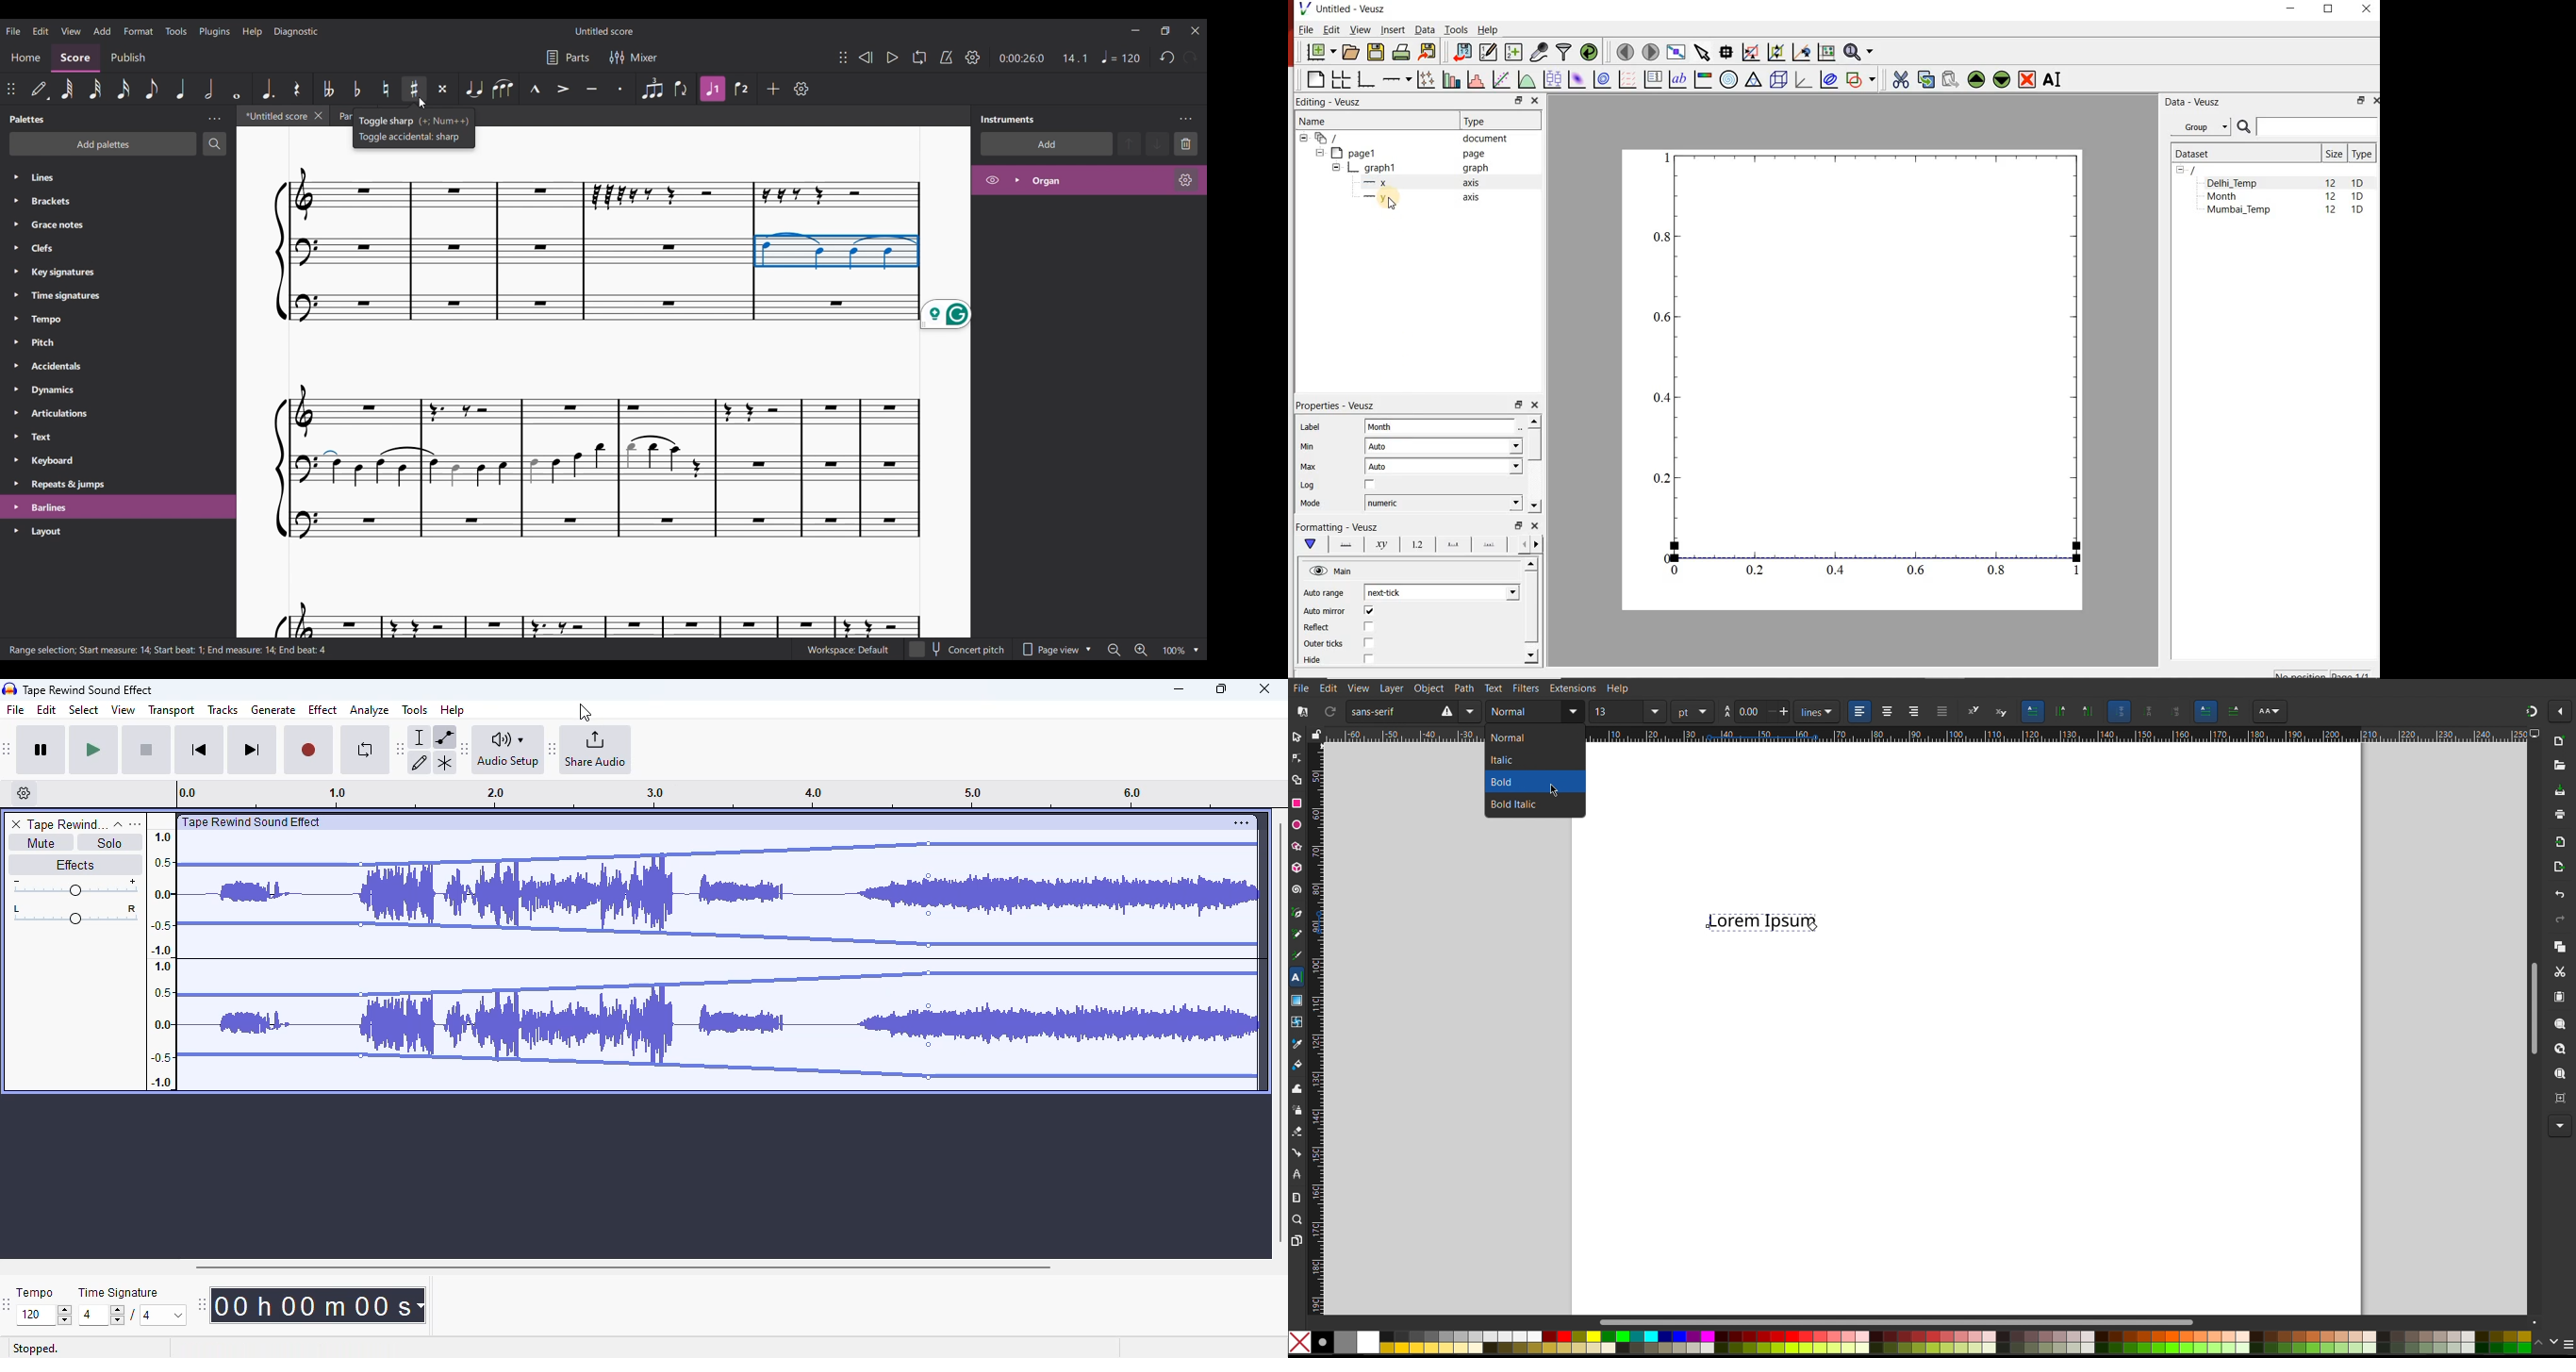  Describe the element at coordinates (1443, 466) in the screenshot. I see `Auto` at that location.